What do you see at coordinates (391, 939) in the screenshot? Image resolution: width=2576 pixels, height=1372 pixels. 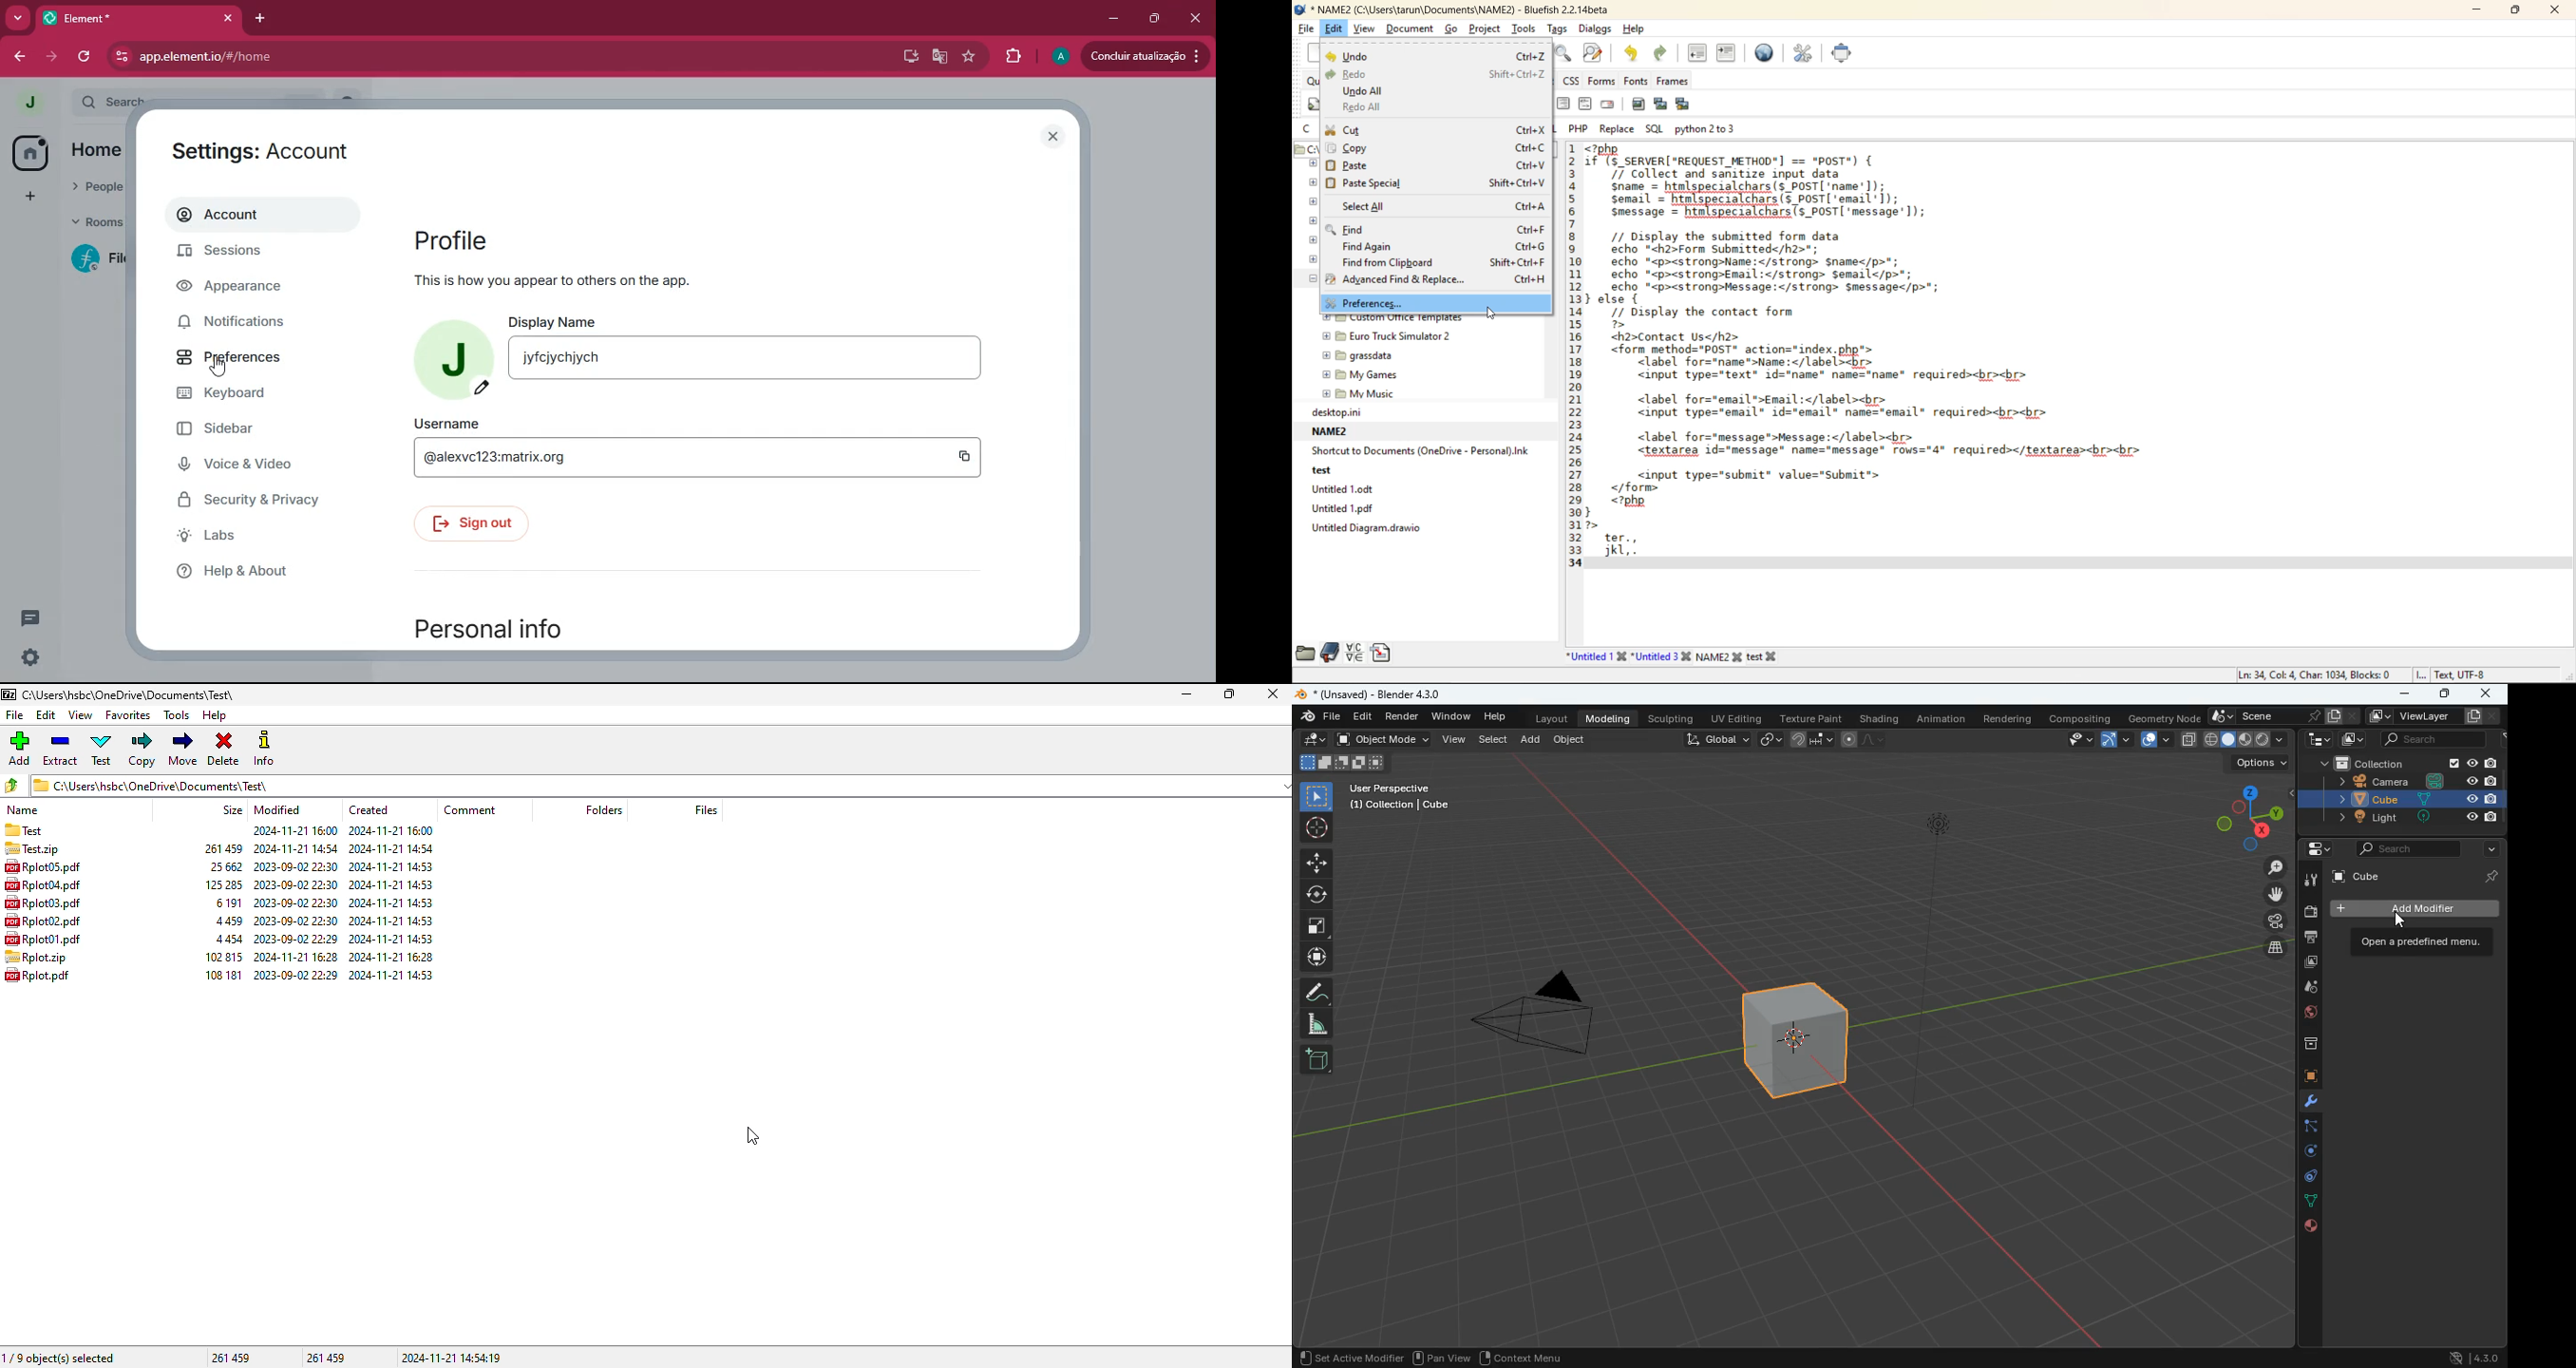 I see `created date & time` at bounding box center [391, 939].